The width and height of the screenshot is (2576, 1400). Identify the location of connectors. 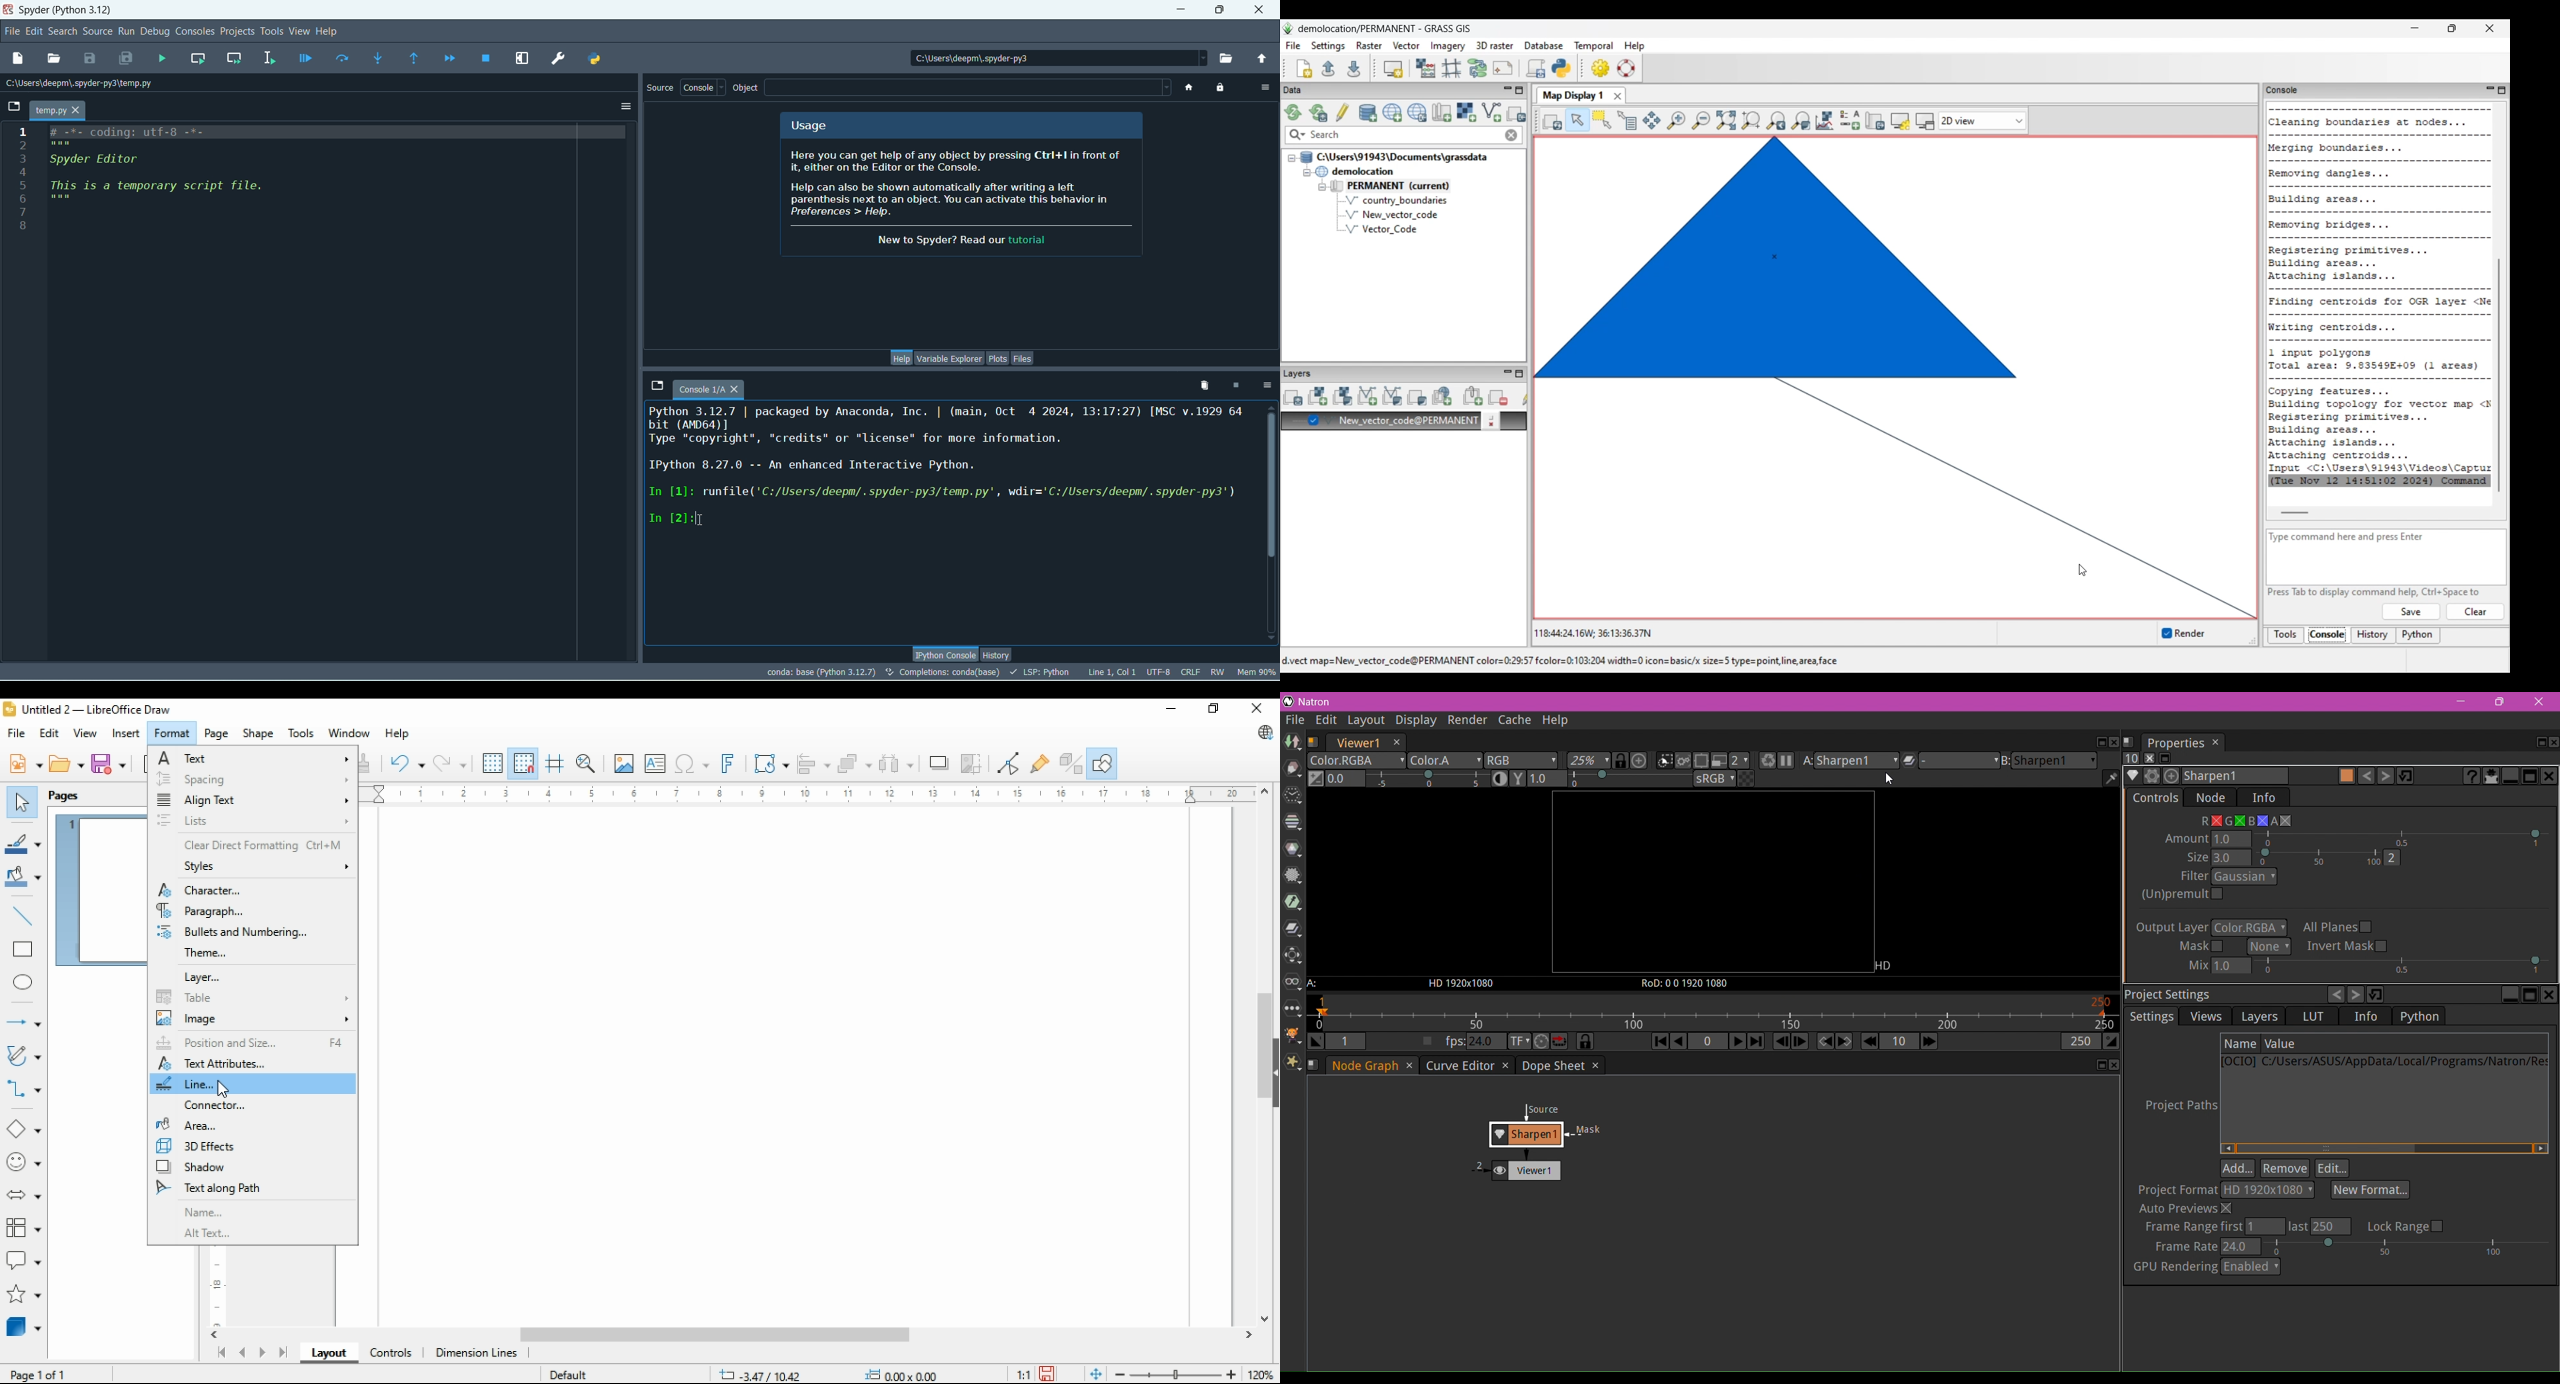
(24, 1086).